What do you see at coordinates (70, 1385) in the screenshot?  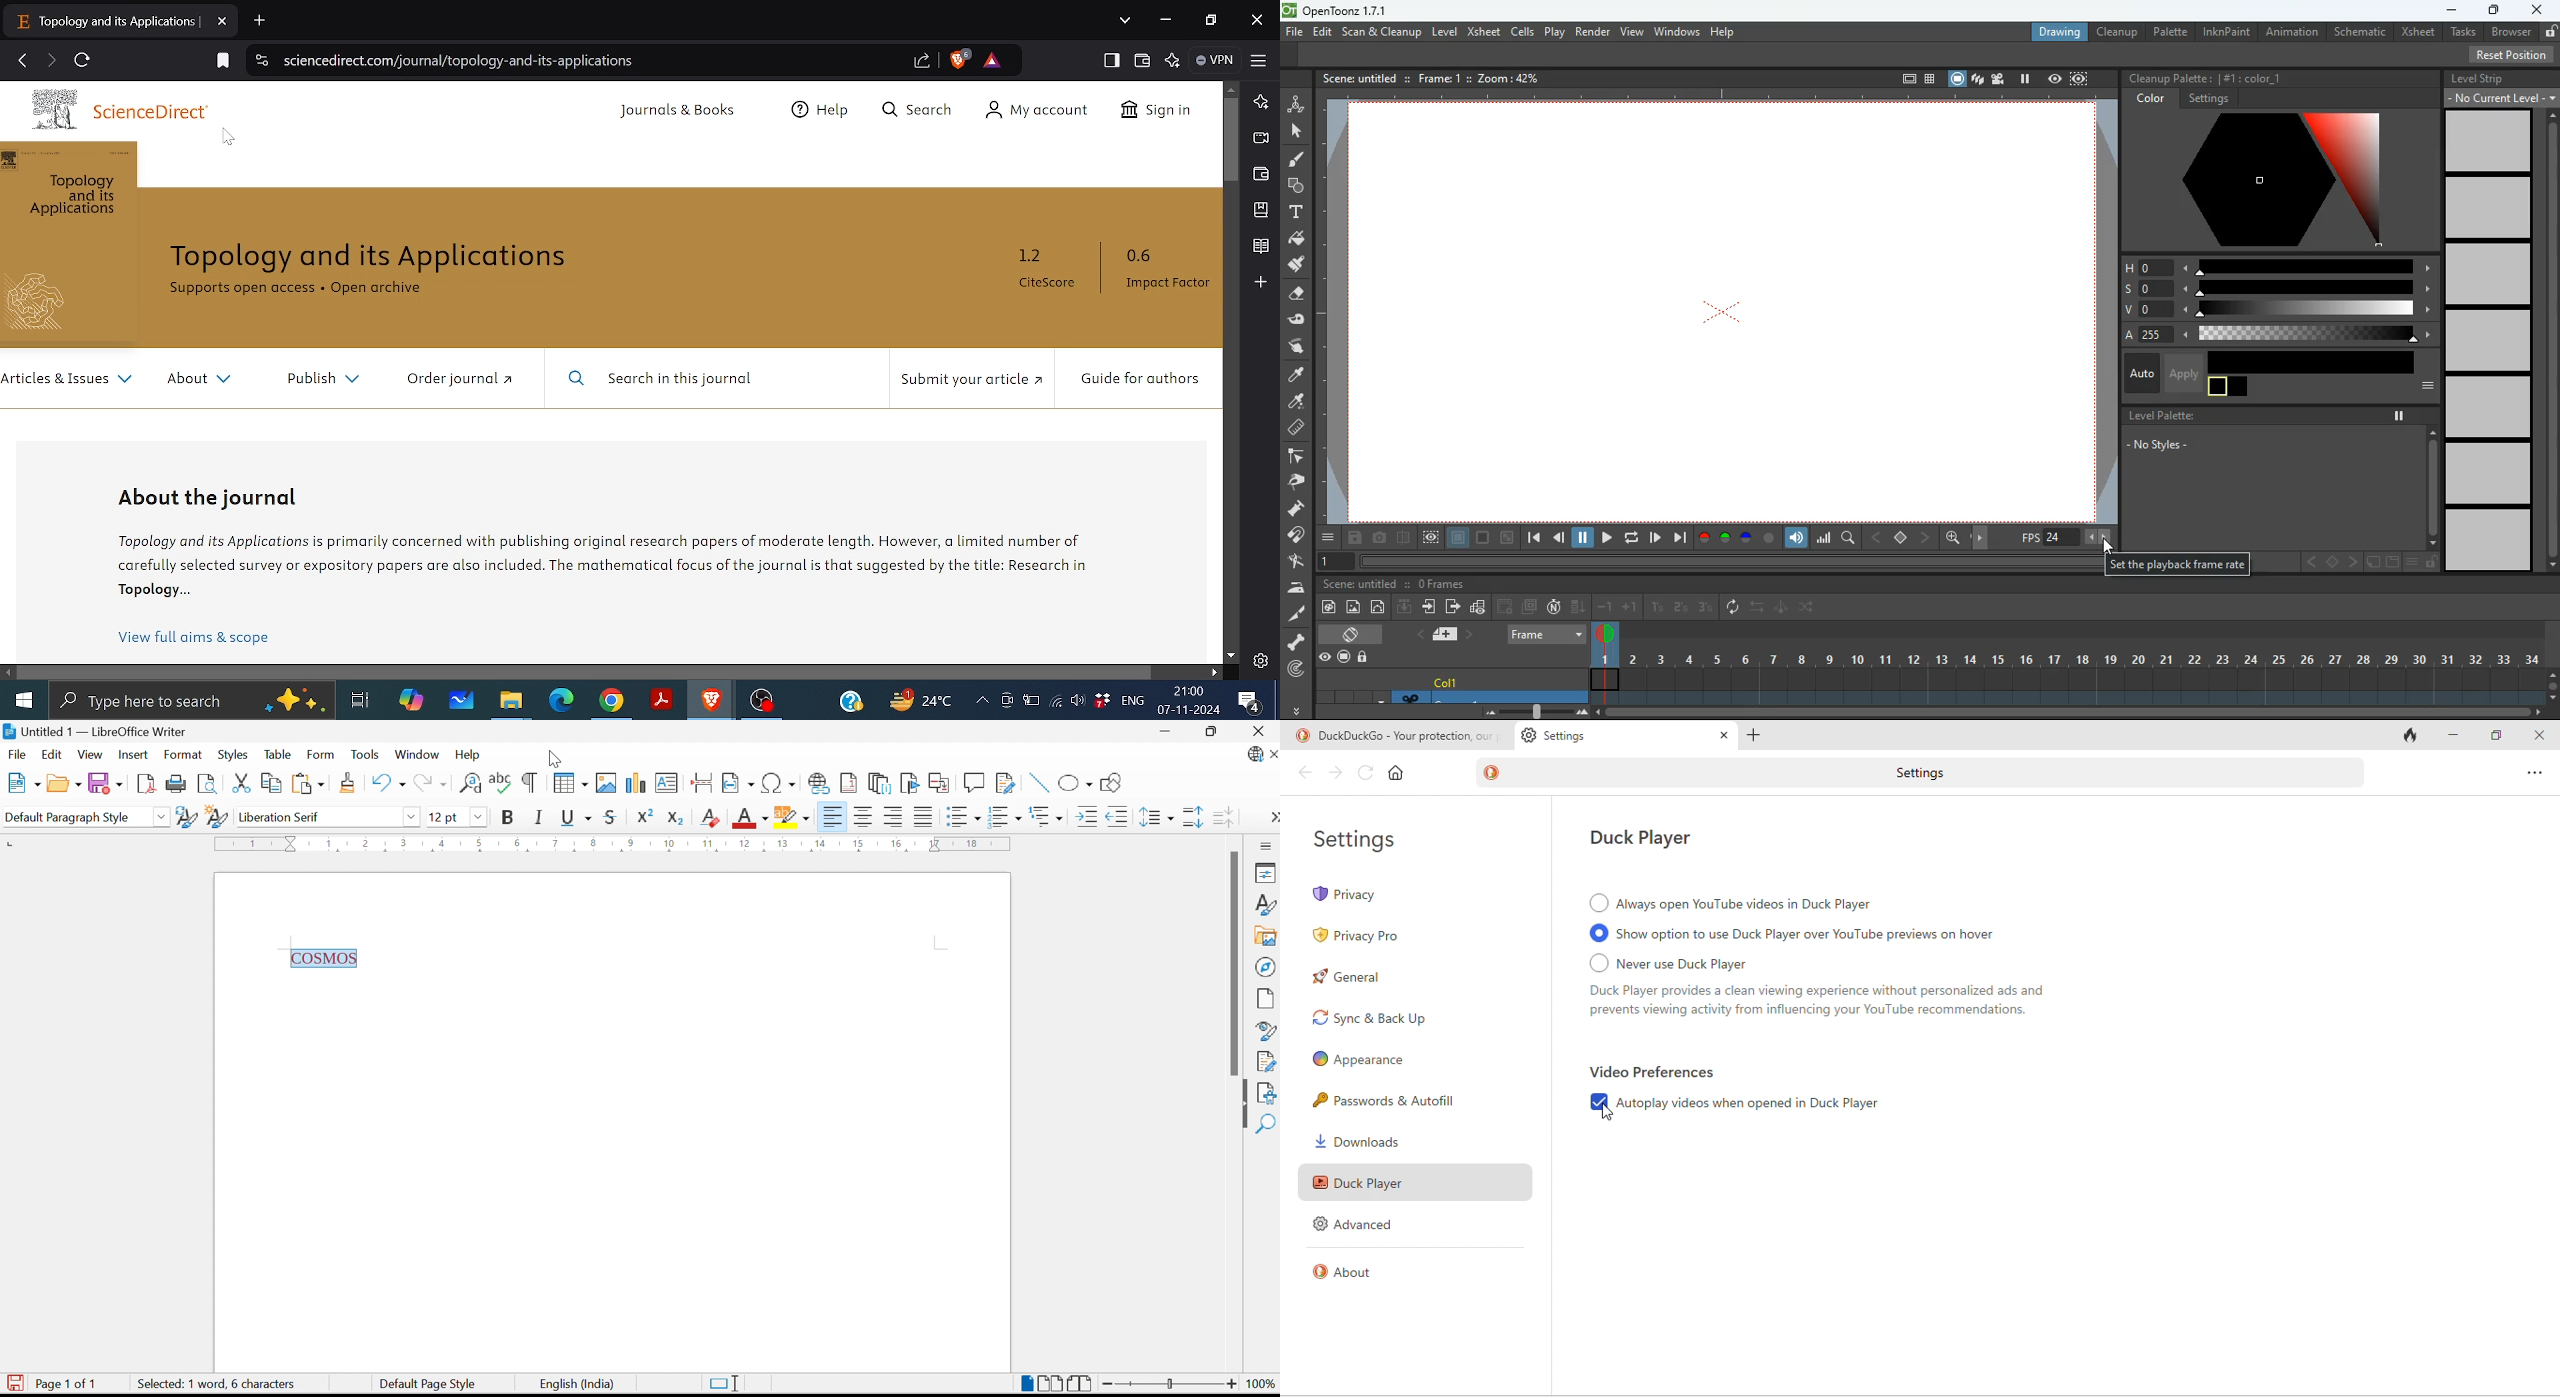 I see `Page 1 of 1` at bounding box center [70, 1385].